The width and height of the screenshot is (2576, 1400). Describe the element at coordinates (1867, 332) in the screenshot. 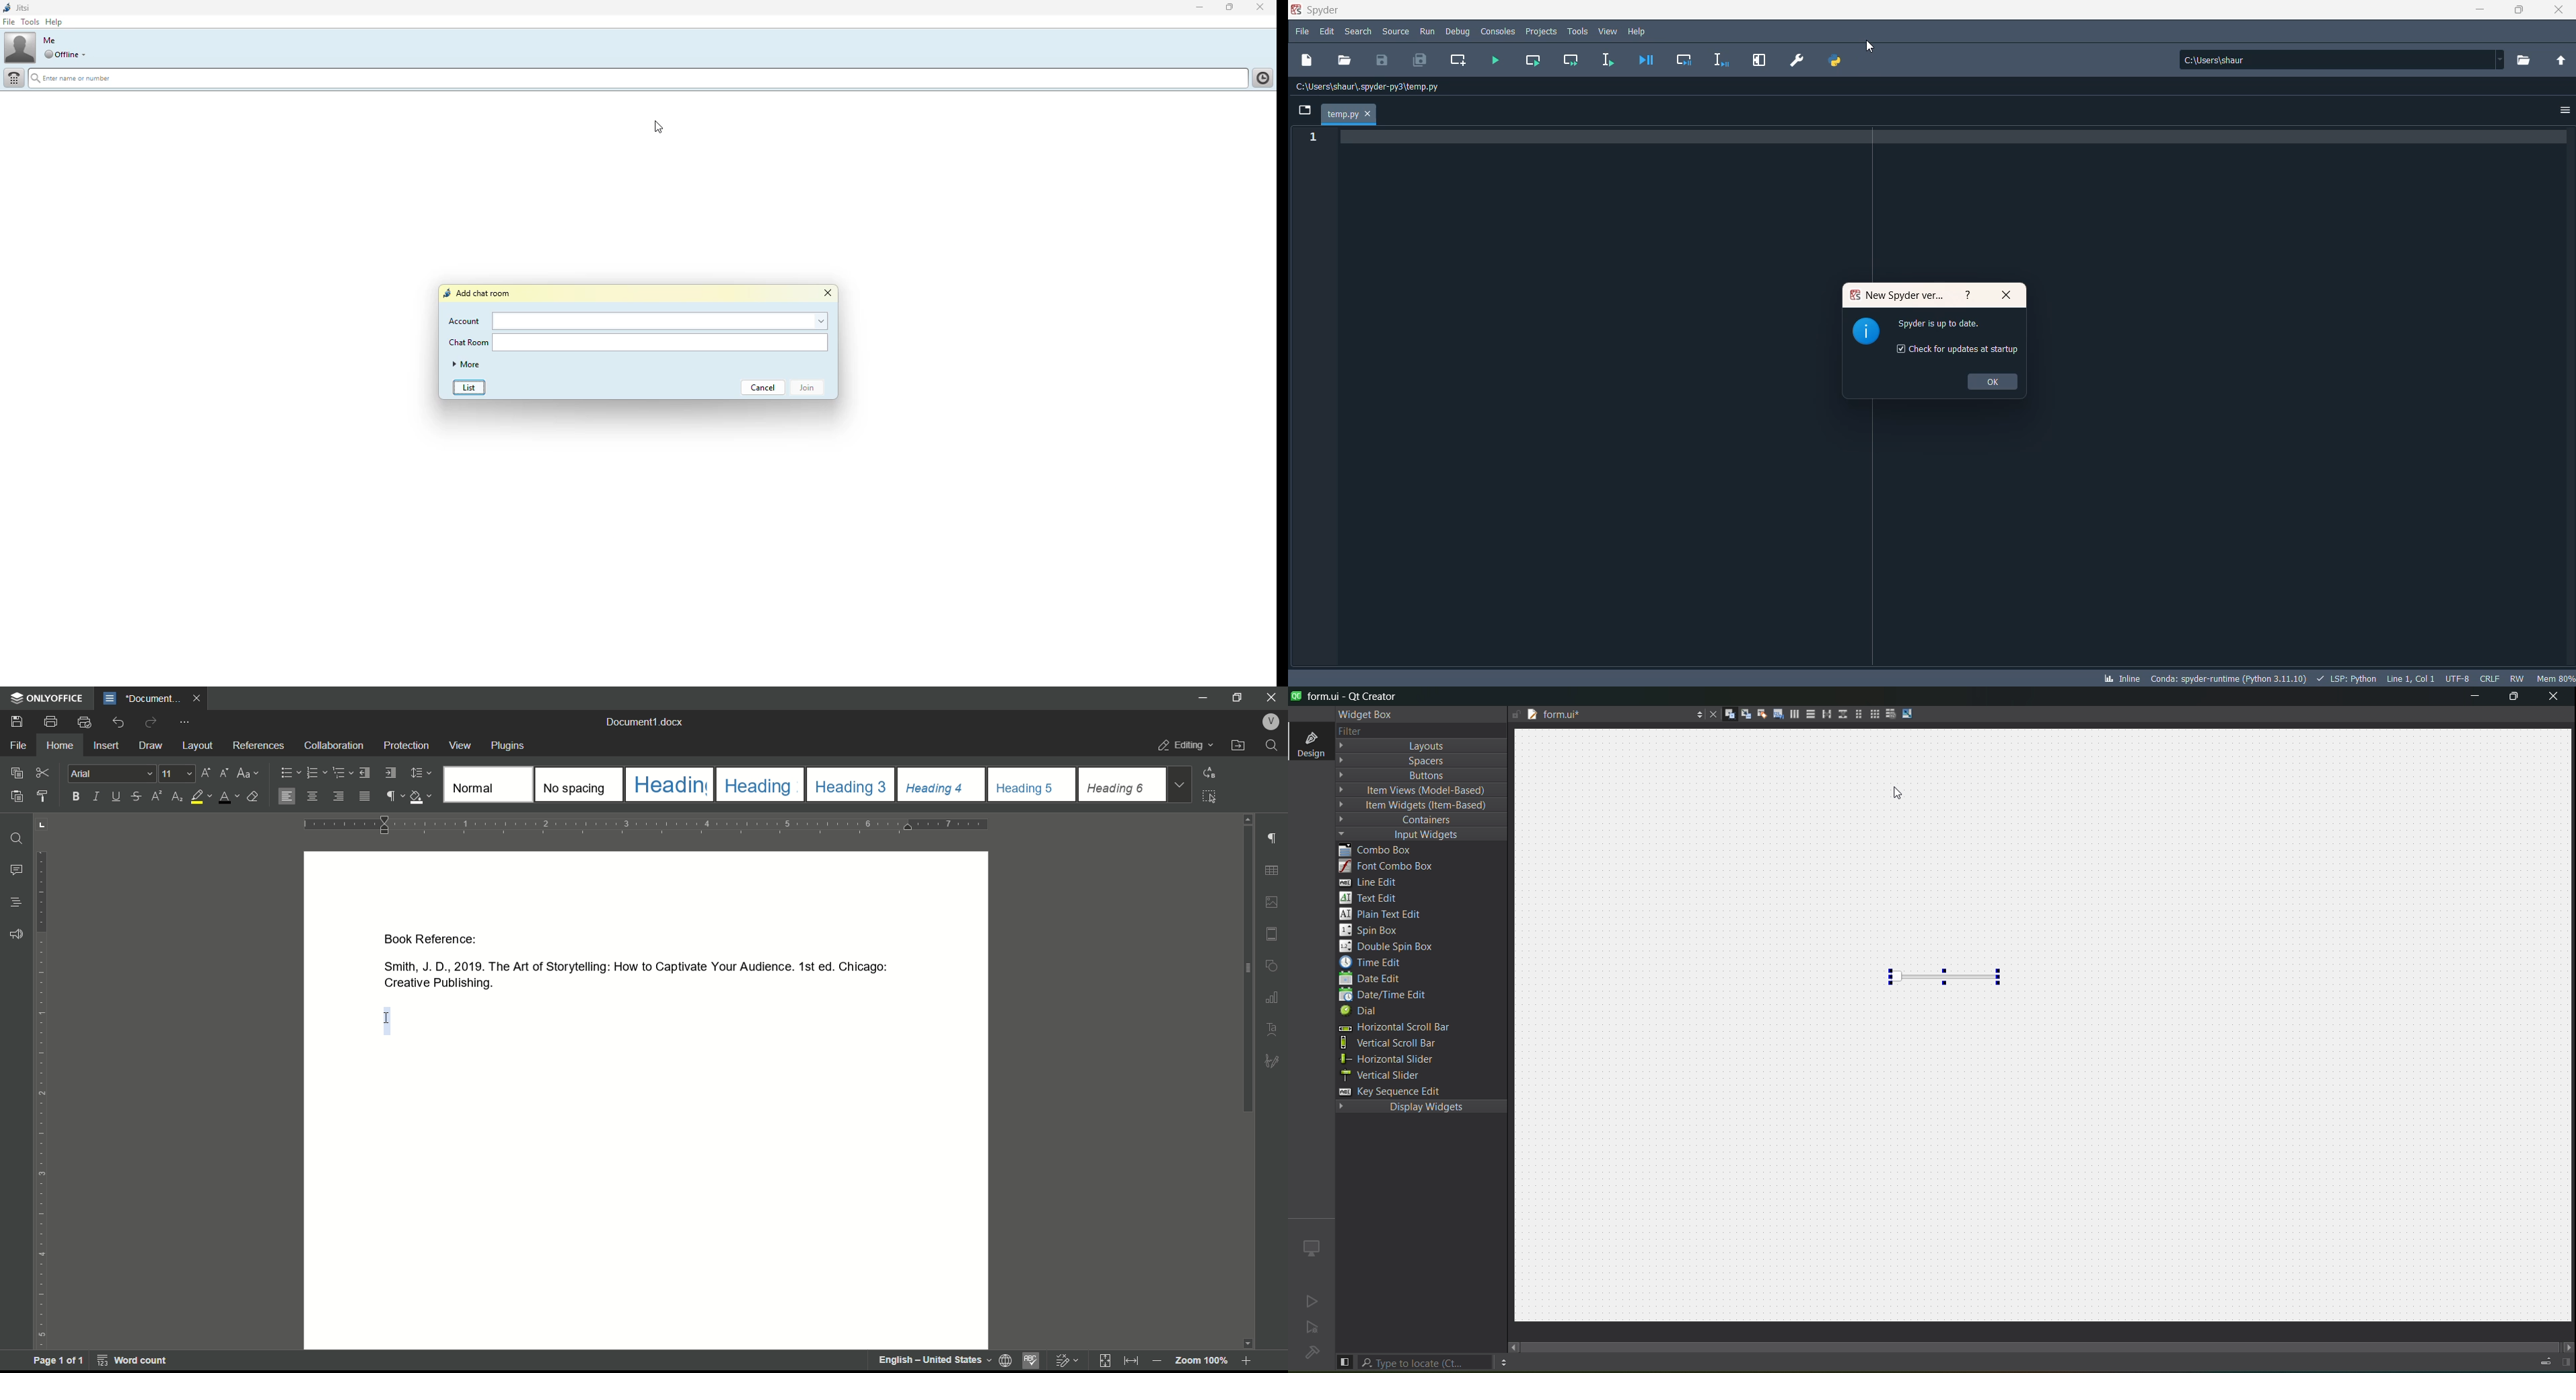

I see `logo` at that location.